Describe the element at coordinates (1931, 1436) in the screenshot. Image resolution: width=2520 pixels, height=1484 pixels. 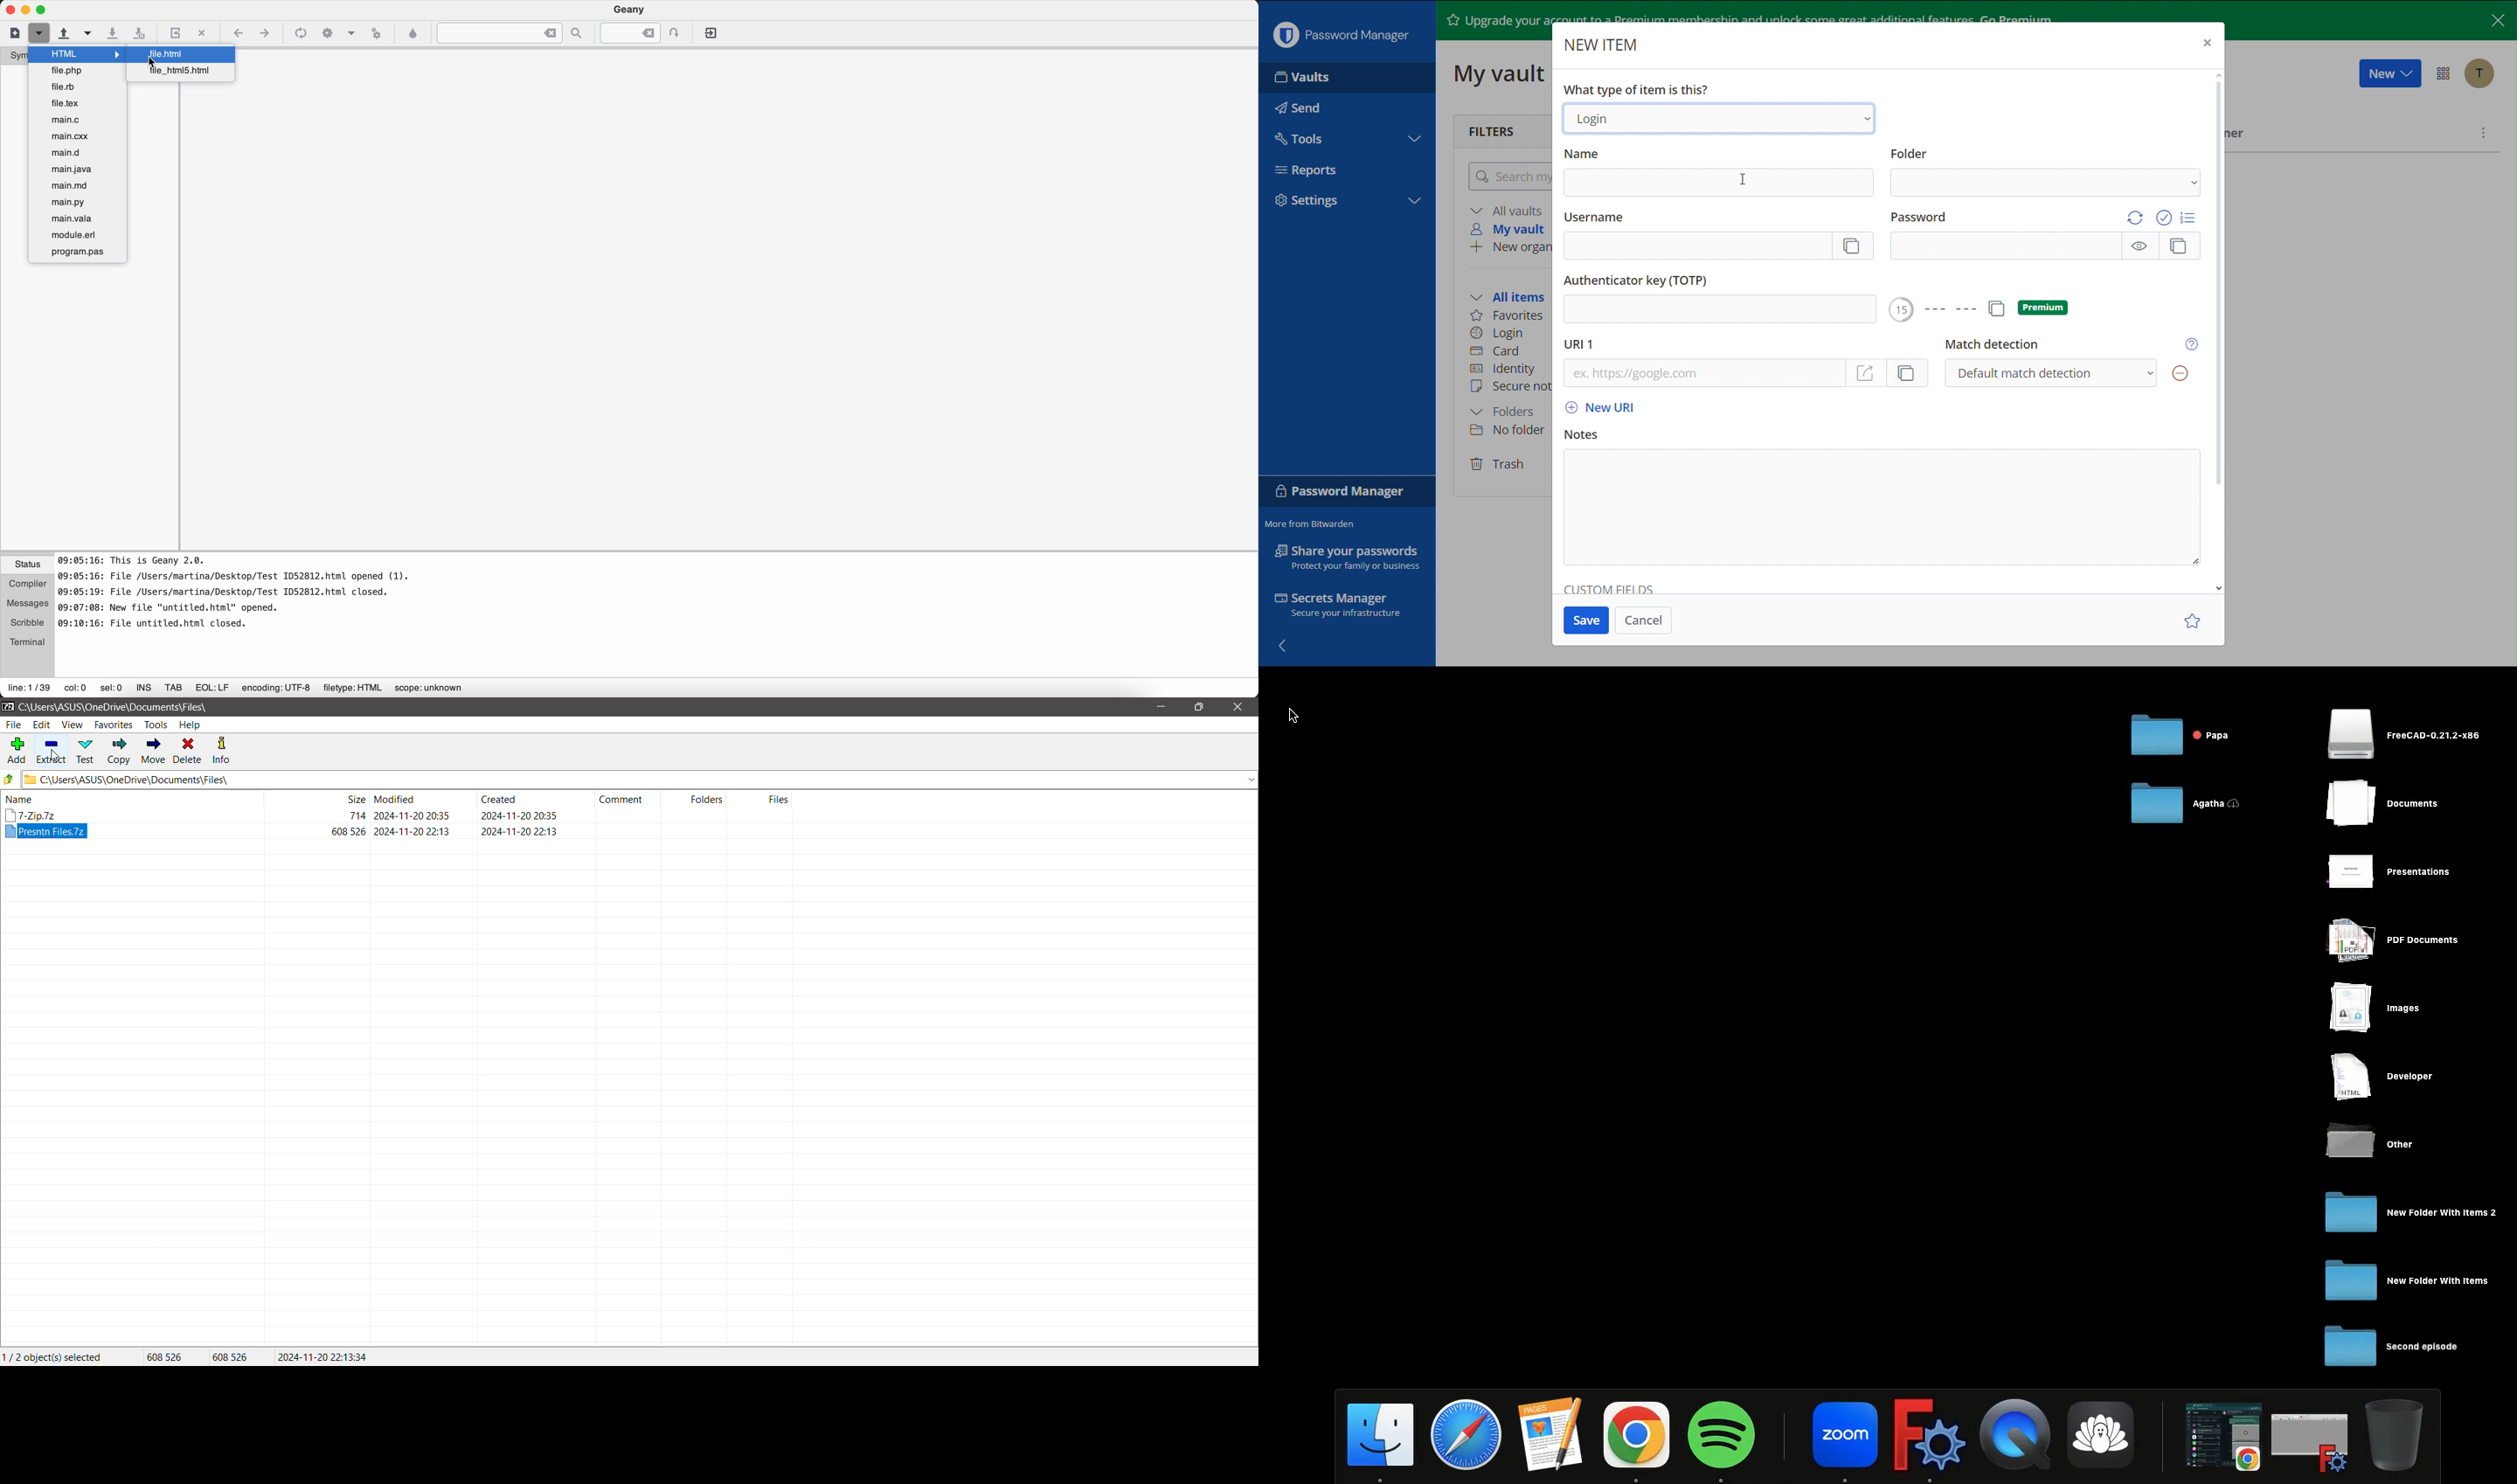
I see `FreeCAD` at that location.